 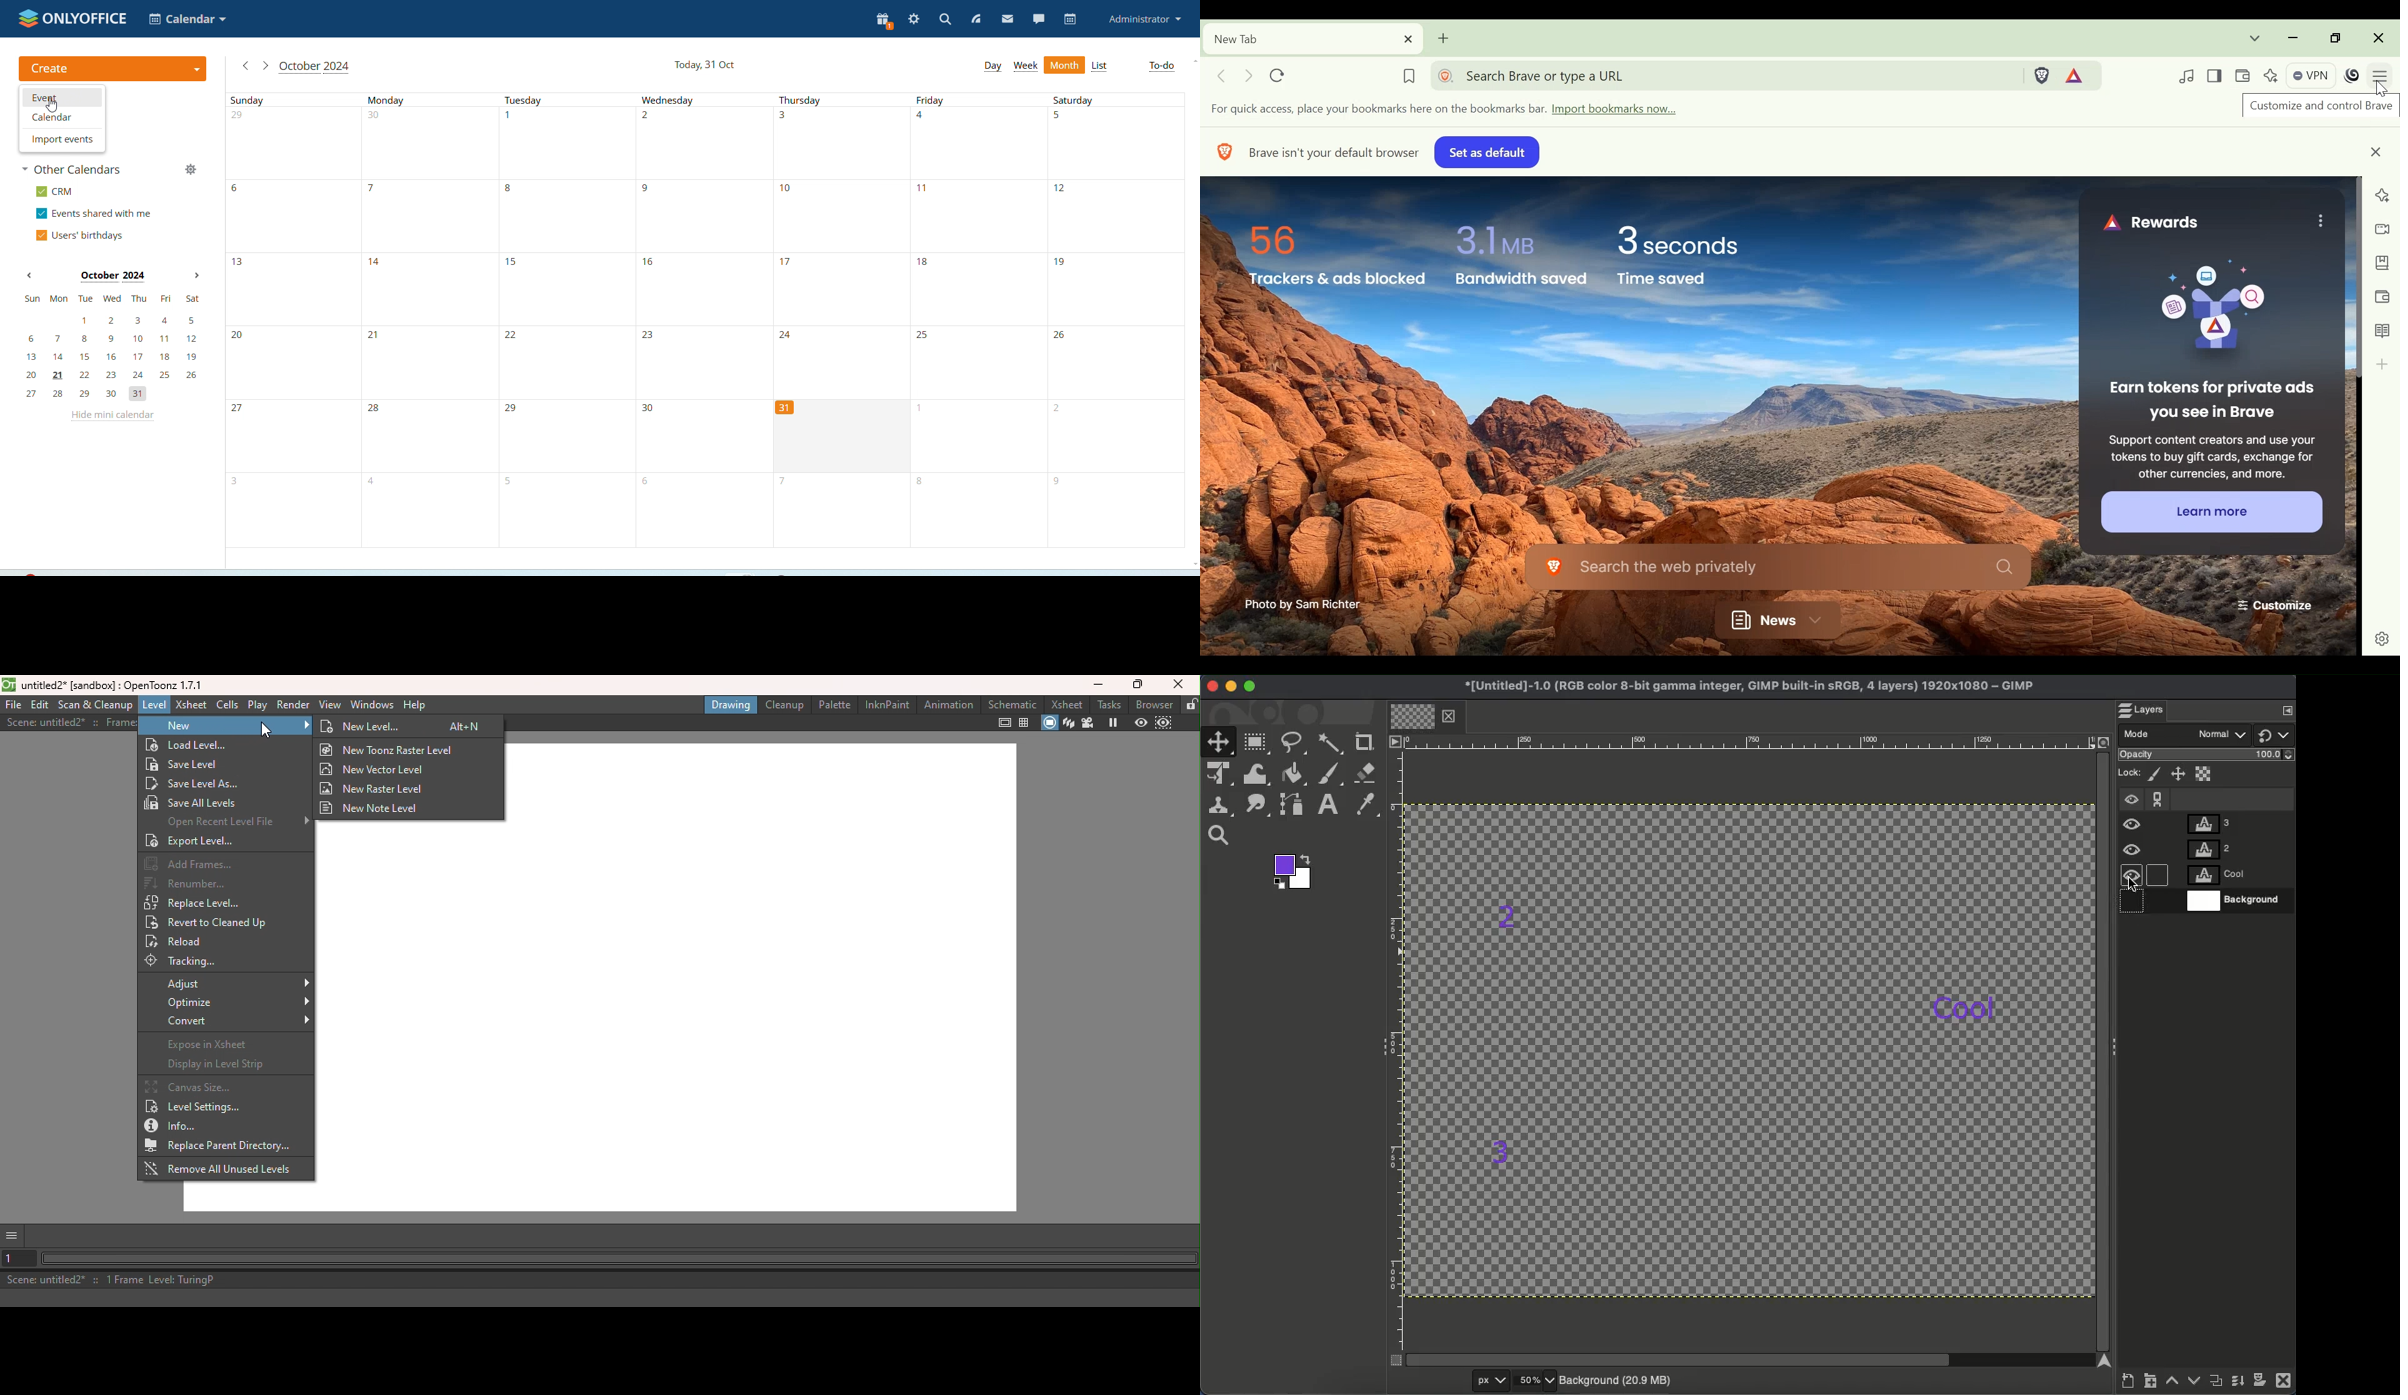 I want to click on Photo by Sam Richter-—, so click(x=1304, y=603).